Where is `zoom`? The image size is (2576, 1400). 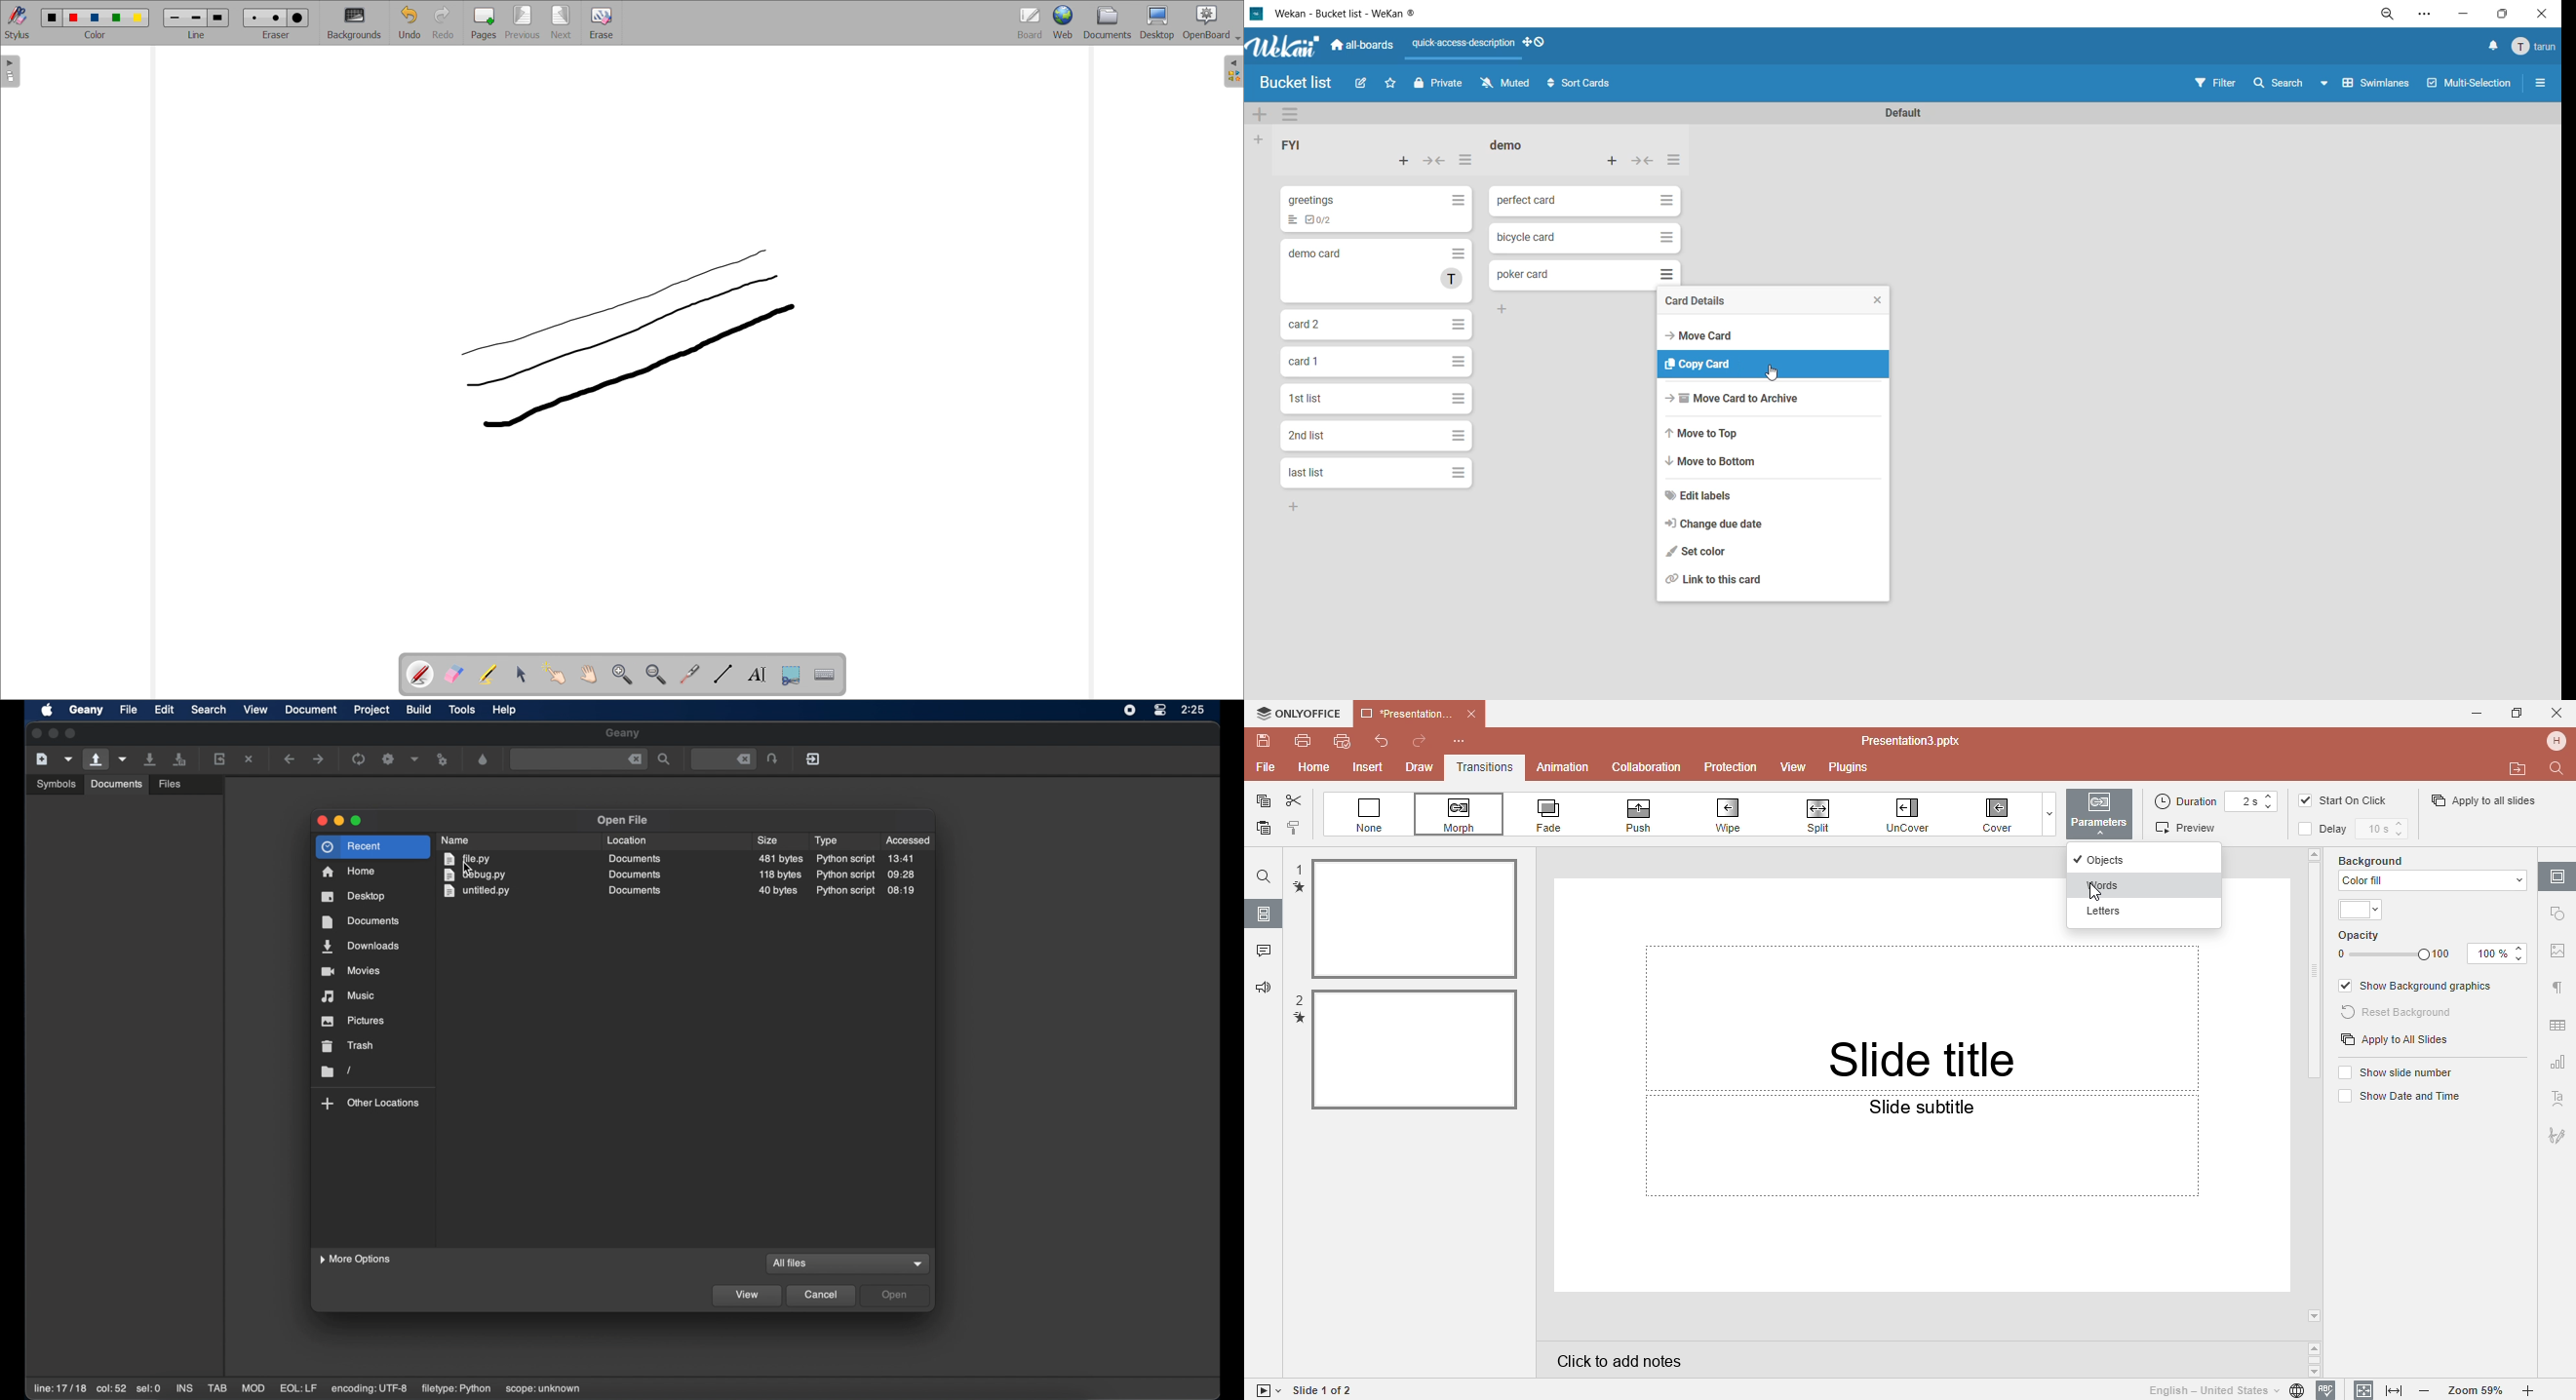 zoom is located at coordinates (2391, 16).